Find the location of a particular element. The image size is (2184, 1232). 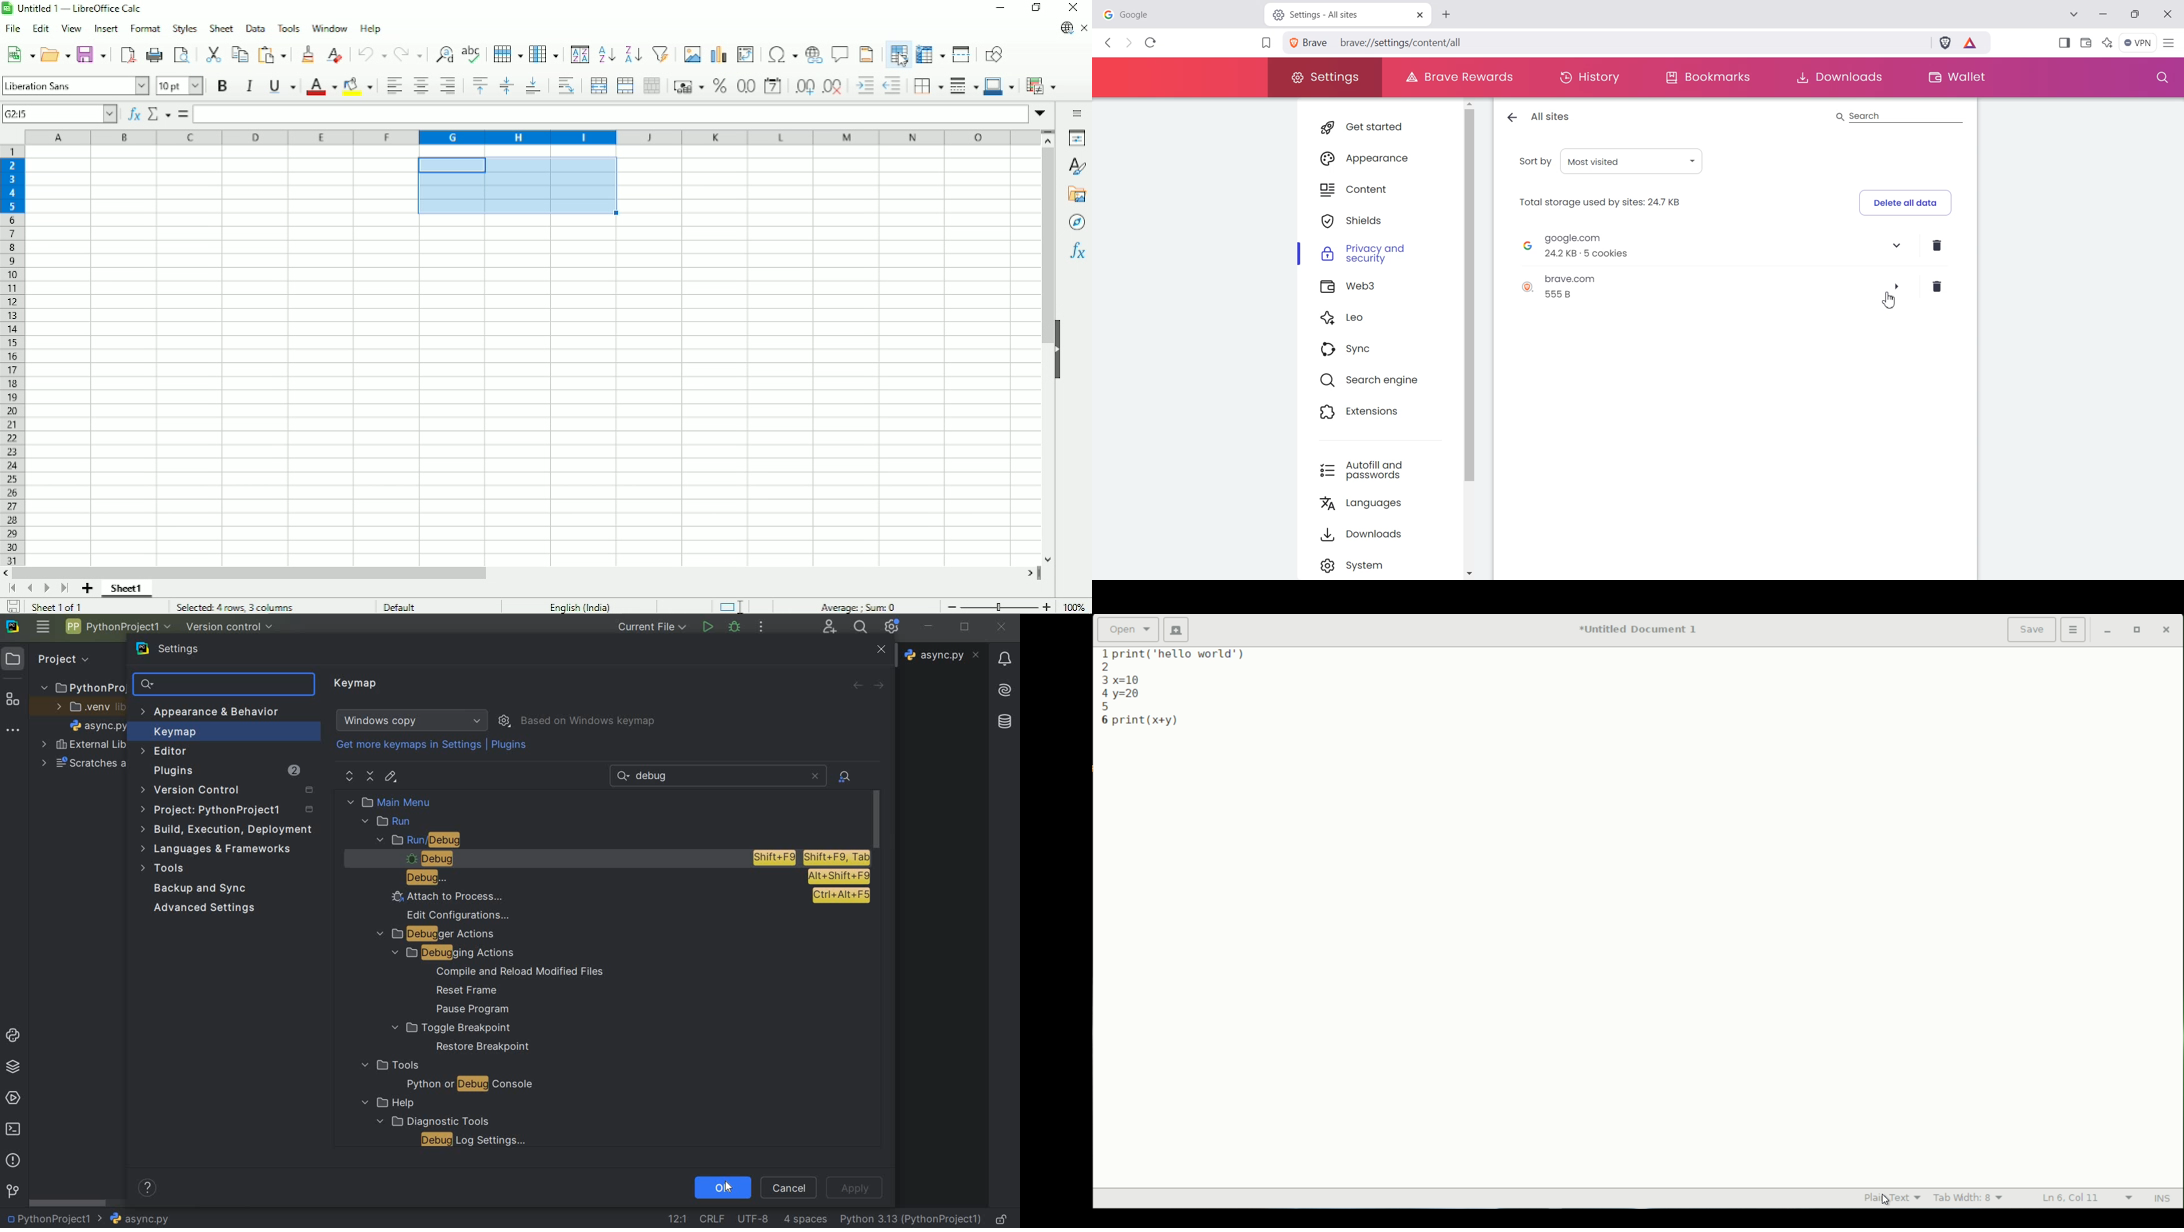

Average, sum is located at coordinates (860, 605).